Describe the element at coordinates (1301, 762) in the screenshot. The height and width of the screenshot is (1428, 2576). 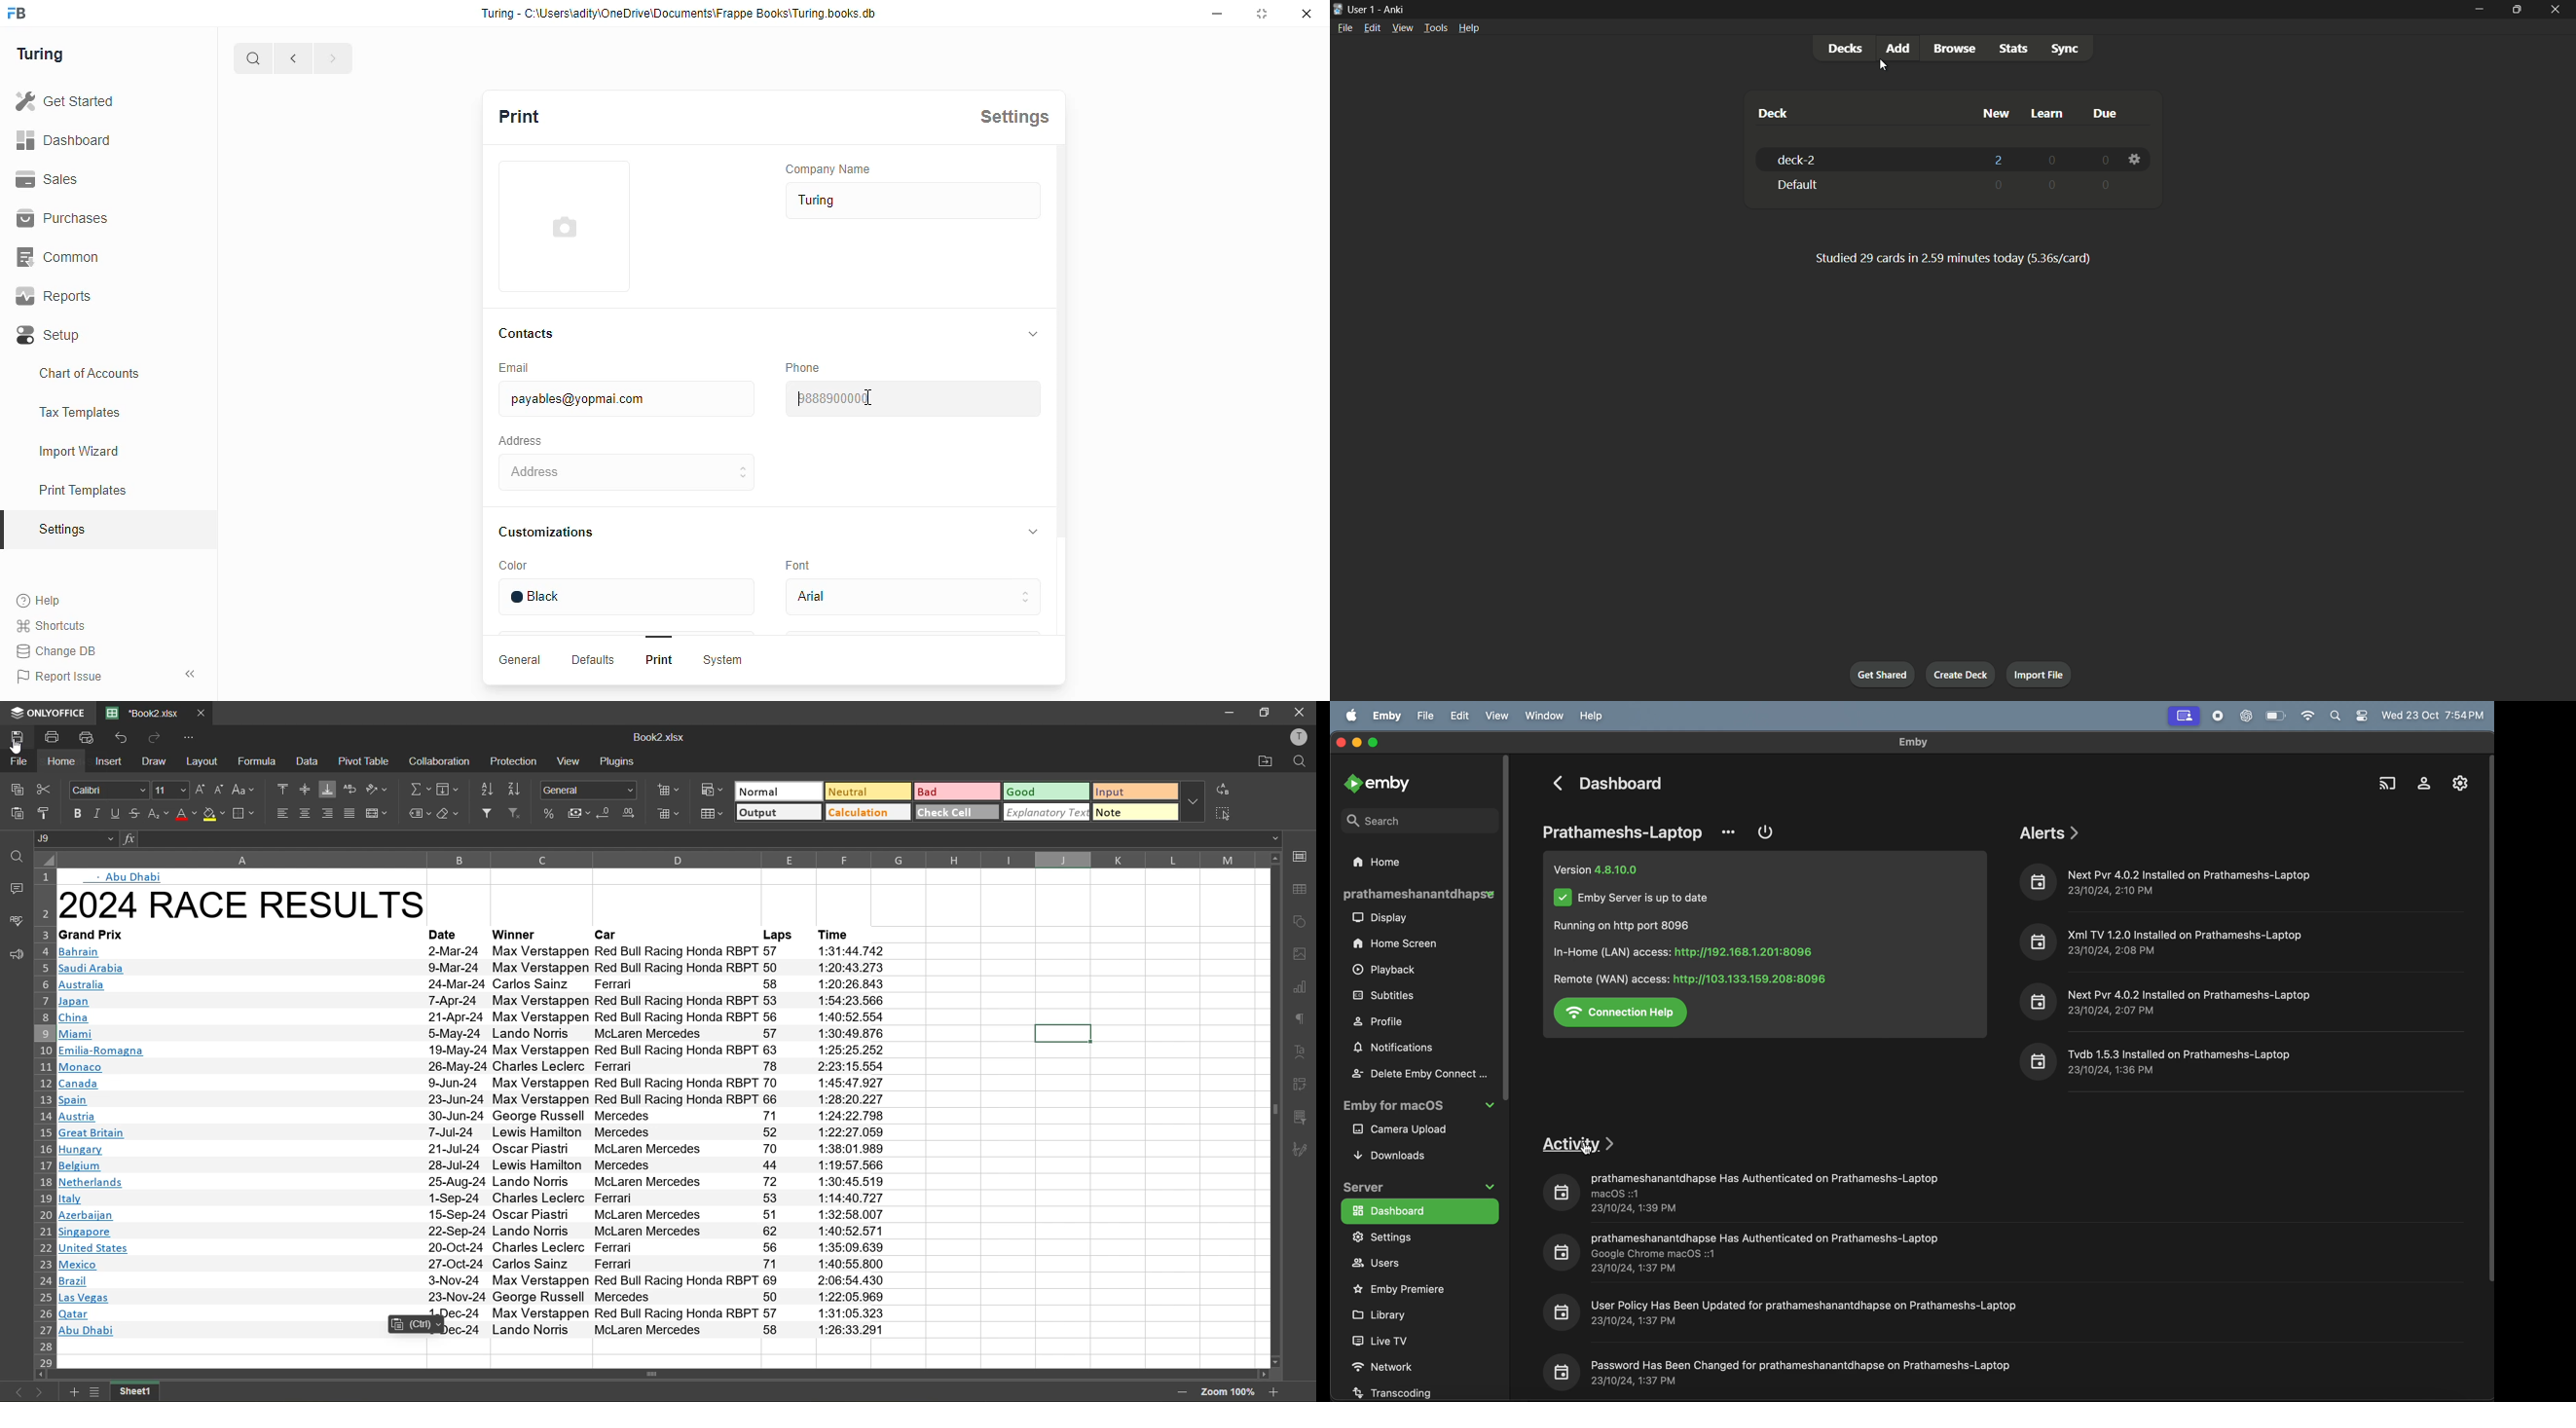
I see `find` at that location.